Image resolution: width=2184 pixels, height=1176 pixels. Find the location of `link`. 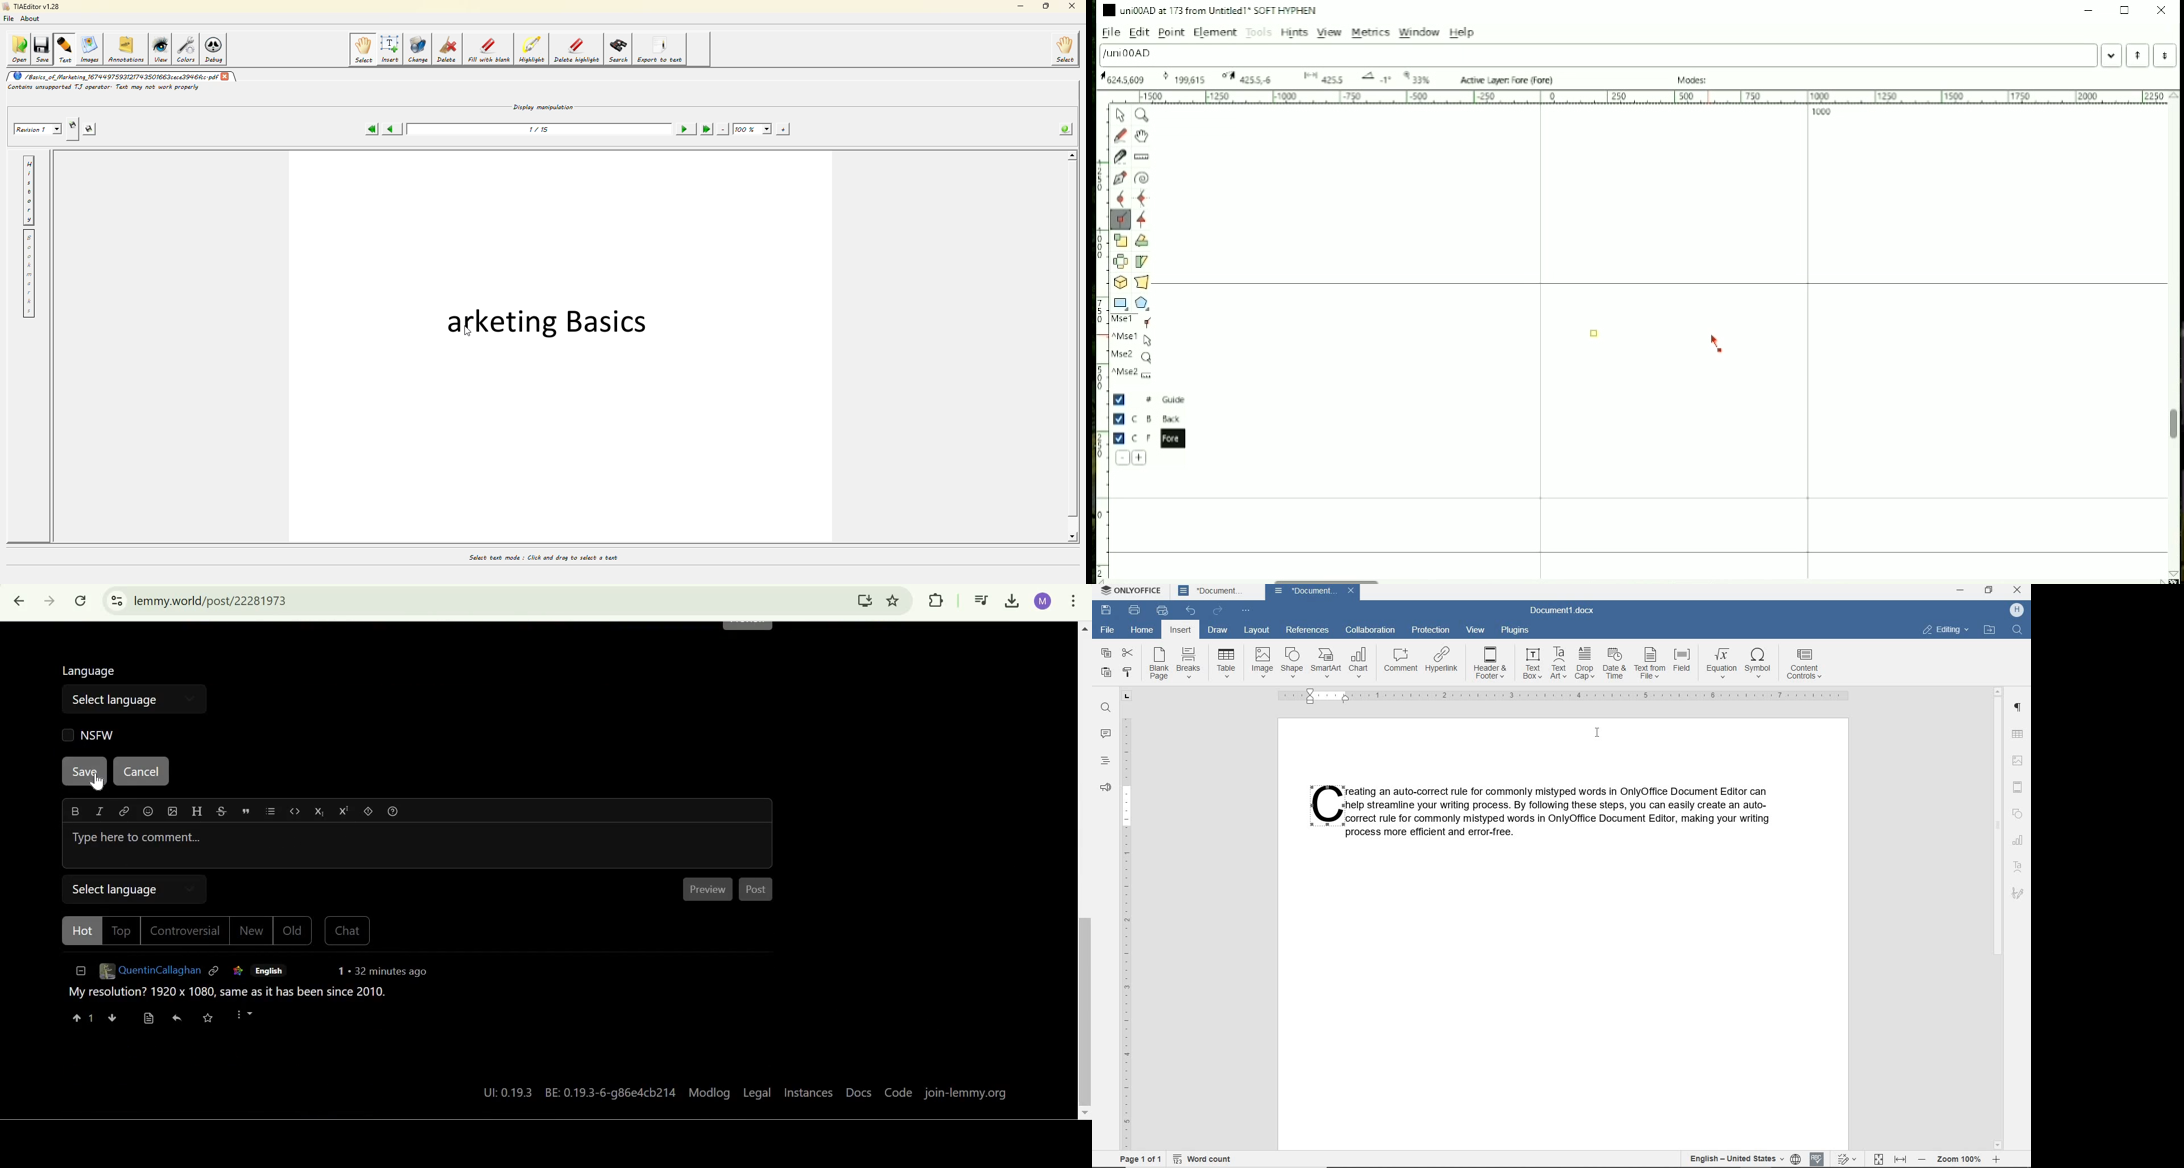

link is located at coordinates (236, 972).